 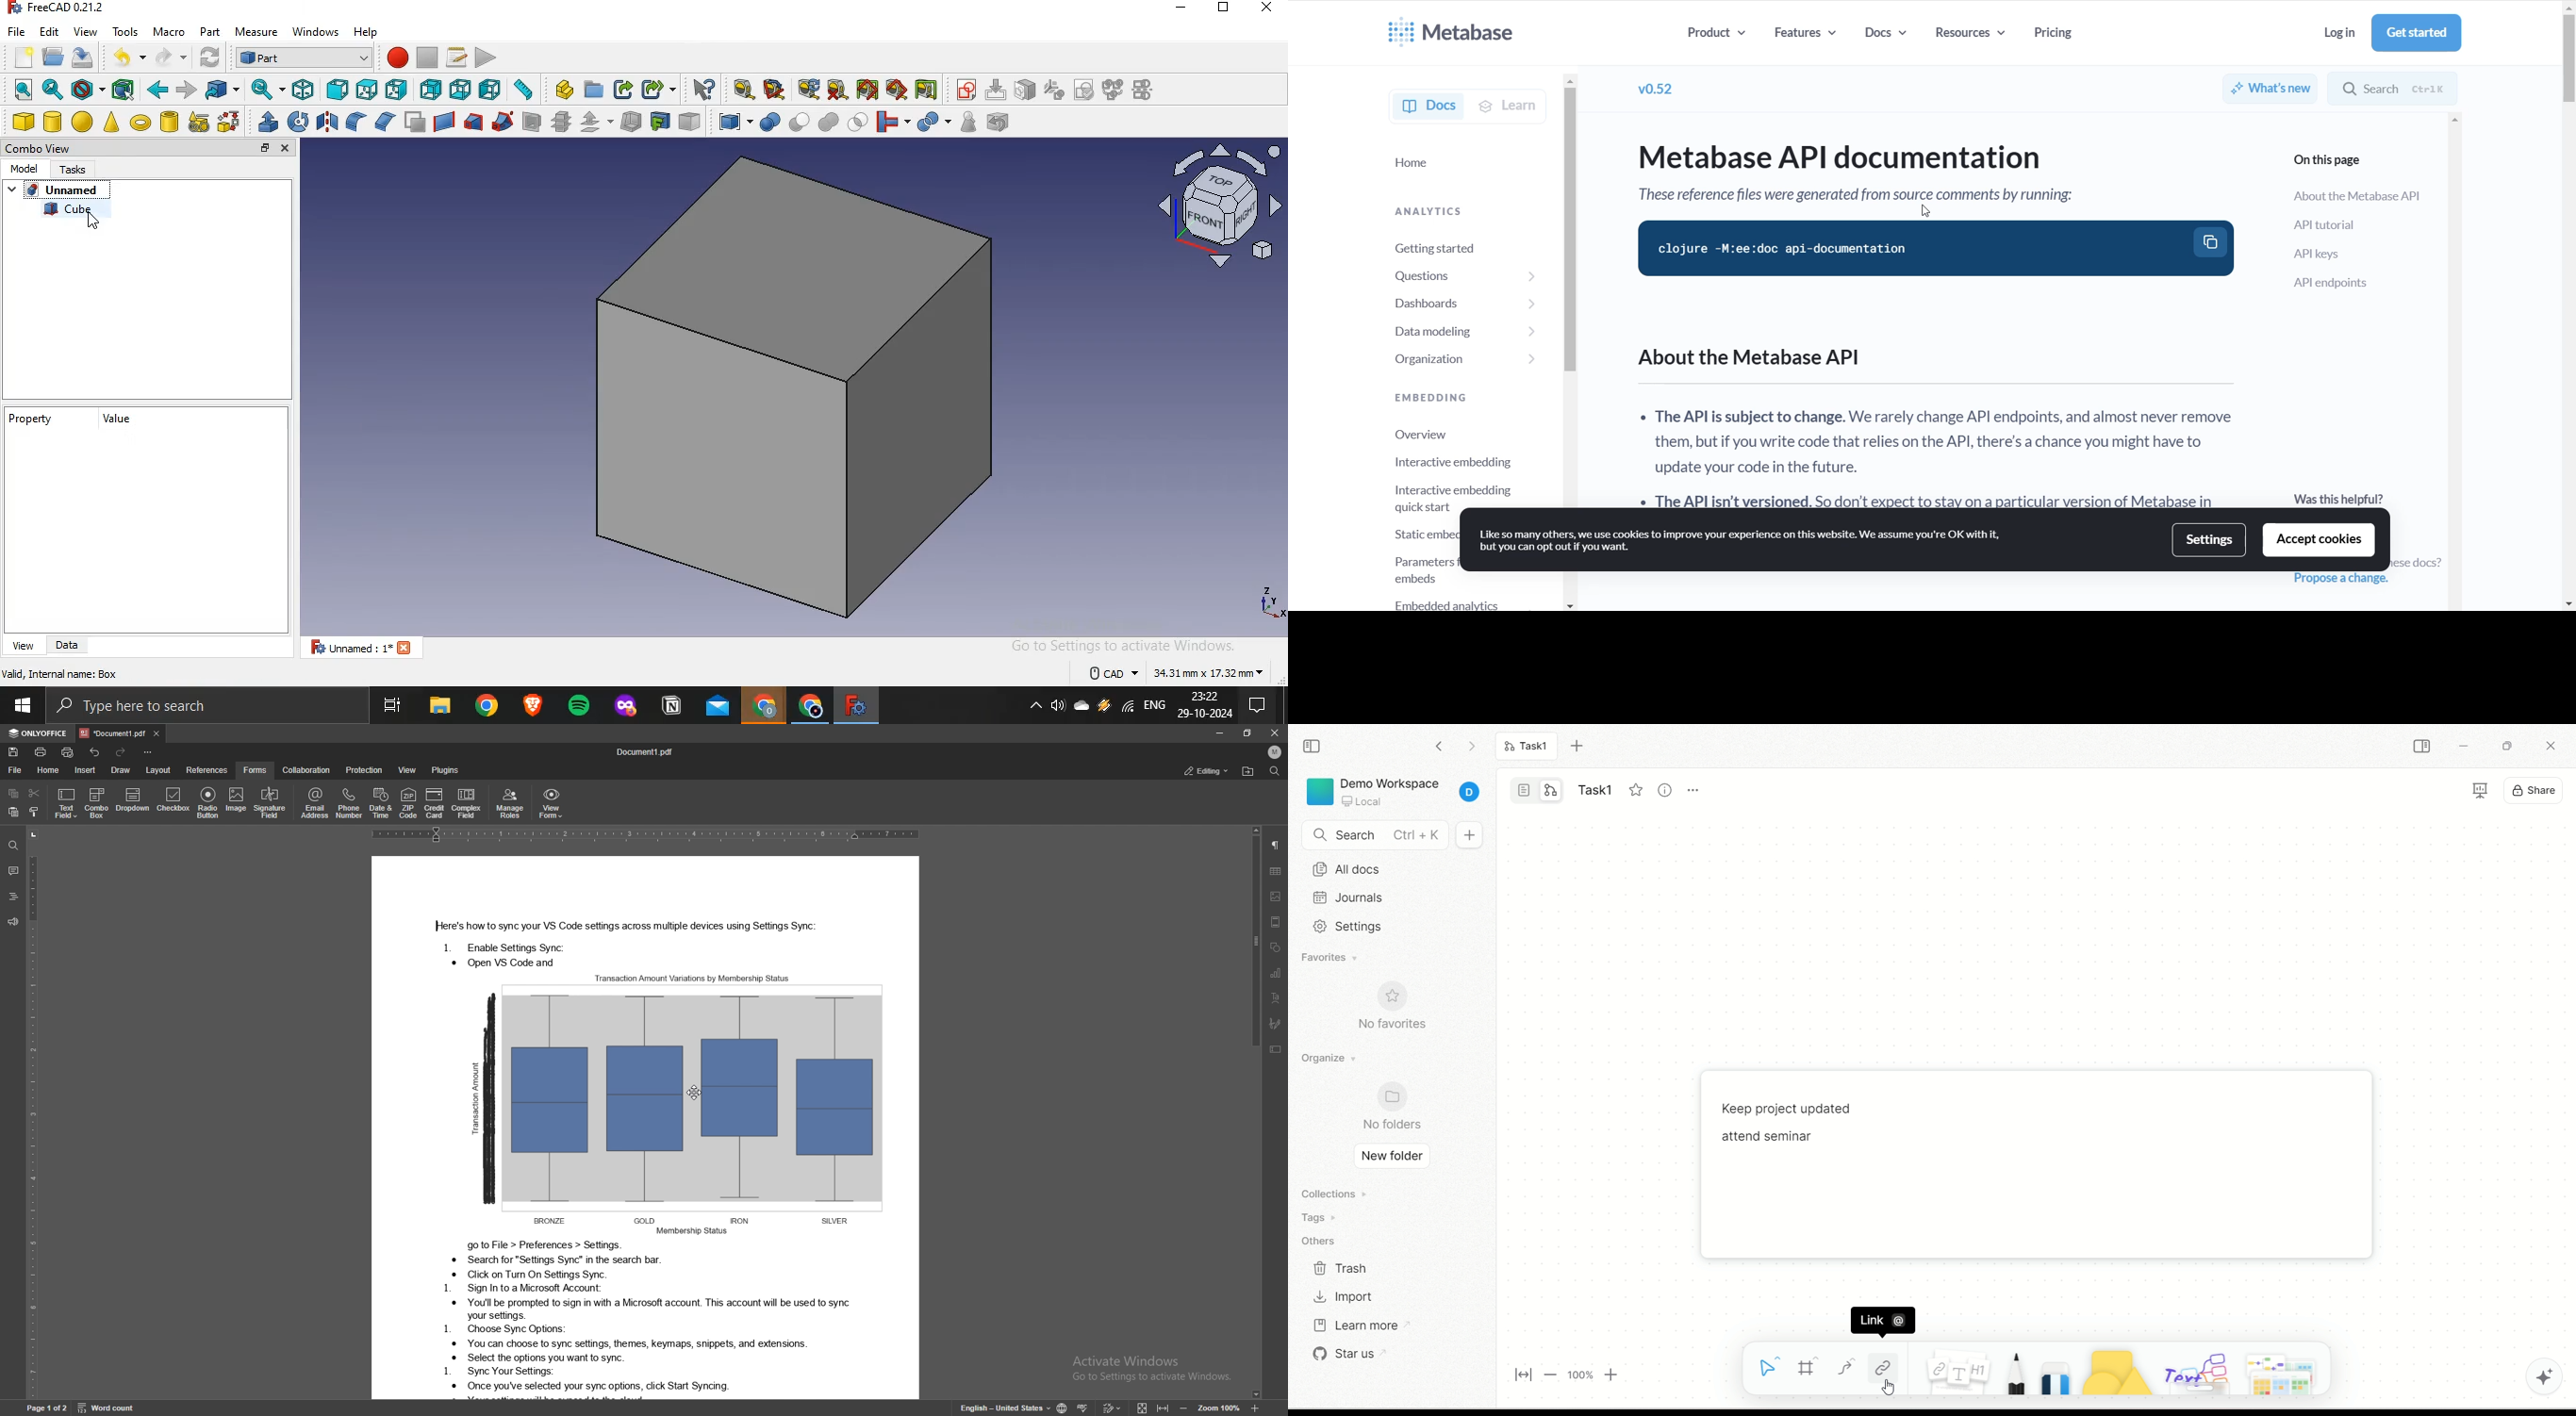 What do you see at coordinates (1375, 835) in the screenshot?
I see `search` at bounding box center [1375, 835].